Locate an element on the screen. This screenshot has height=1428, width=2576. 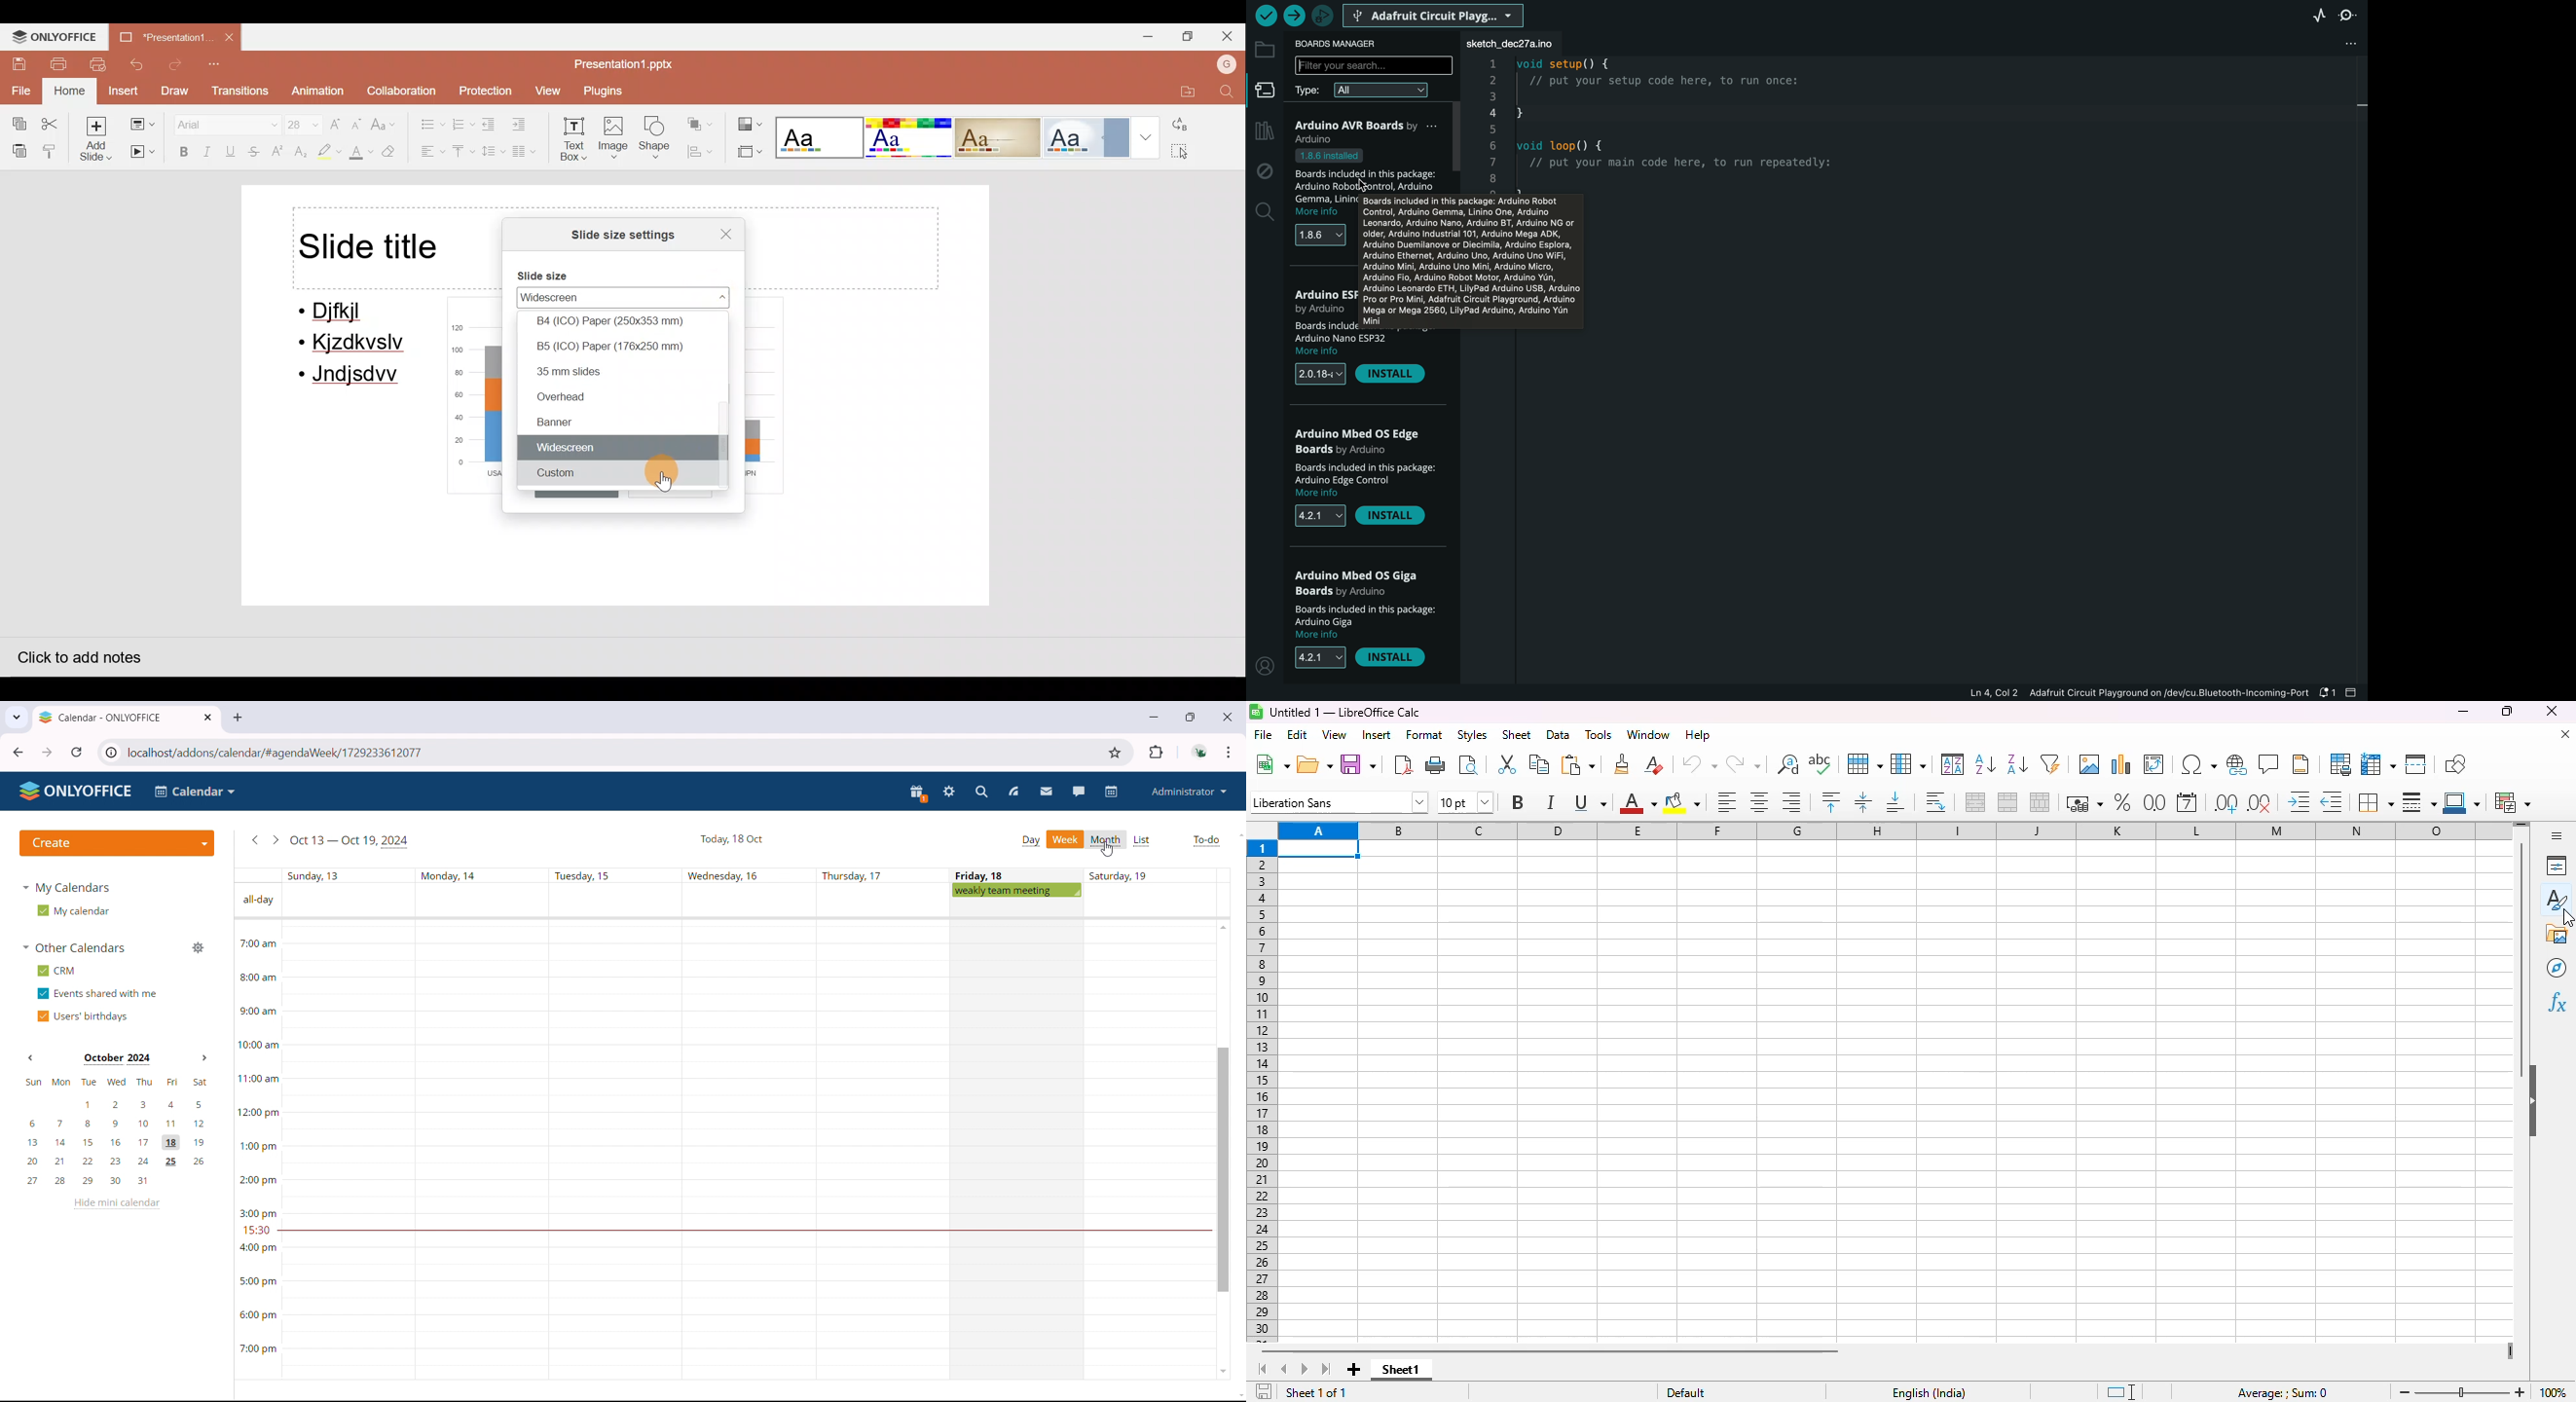
unmerge cells is located at coordinates (2040, 802).